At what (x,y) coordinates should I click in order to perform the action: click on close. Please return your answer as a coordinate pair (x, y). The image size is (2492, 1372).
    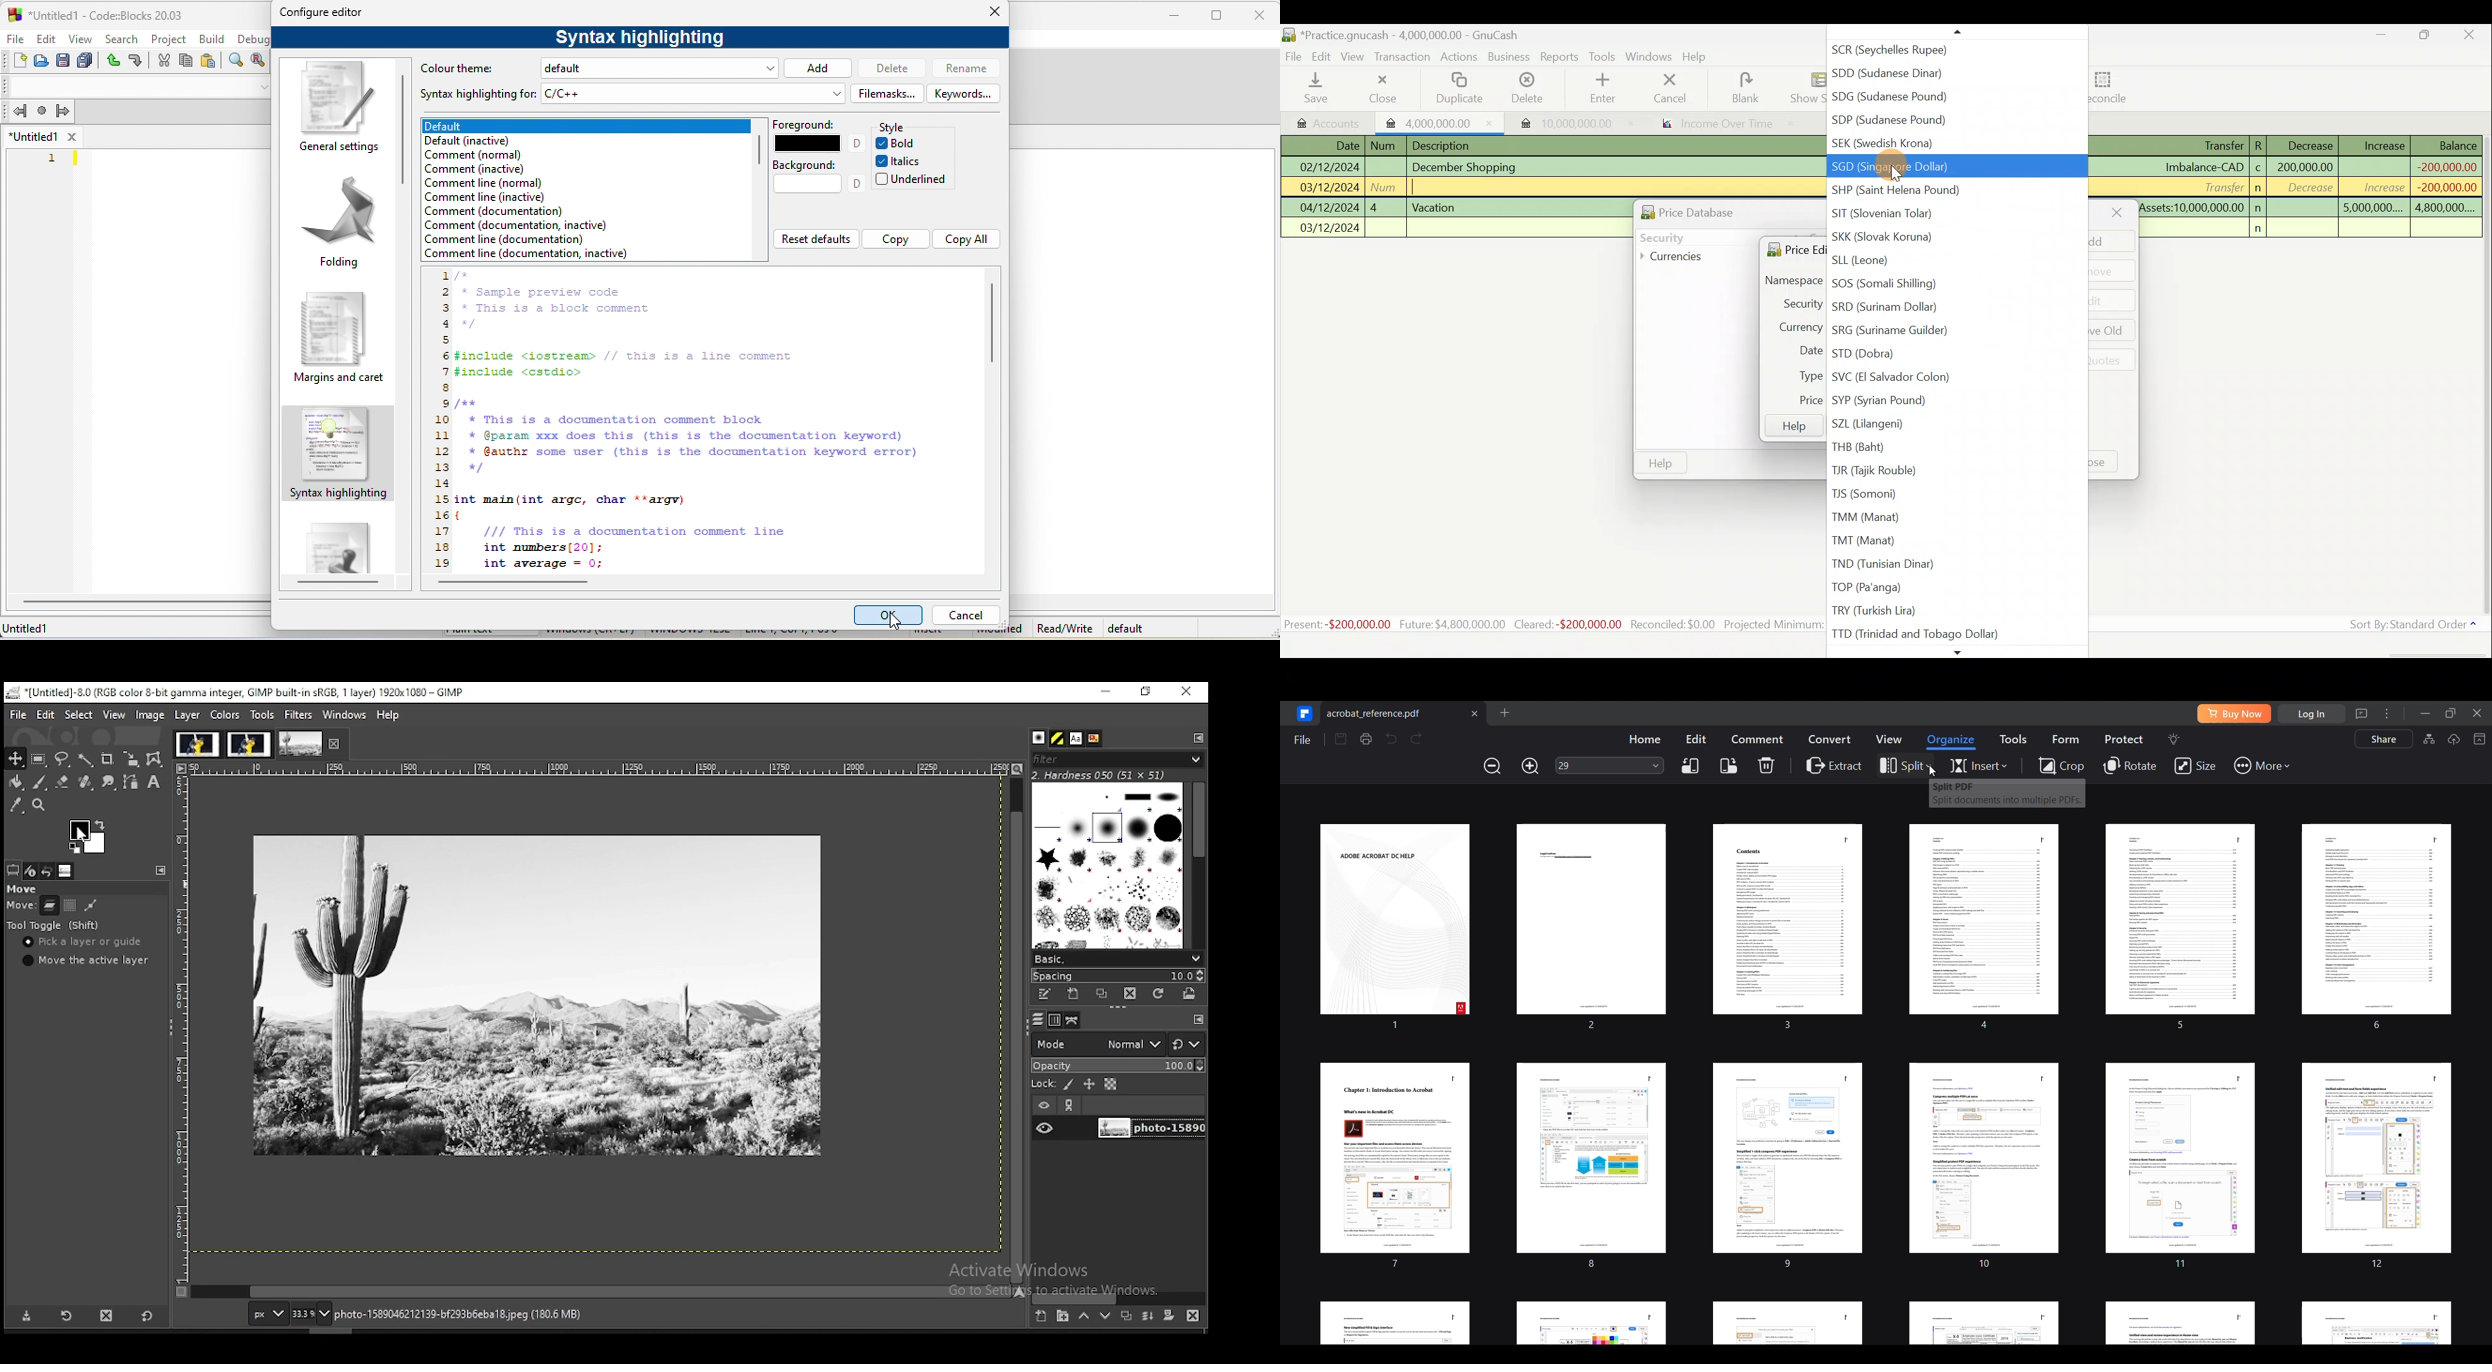
    Looking at the image, I should click on (992, 11).